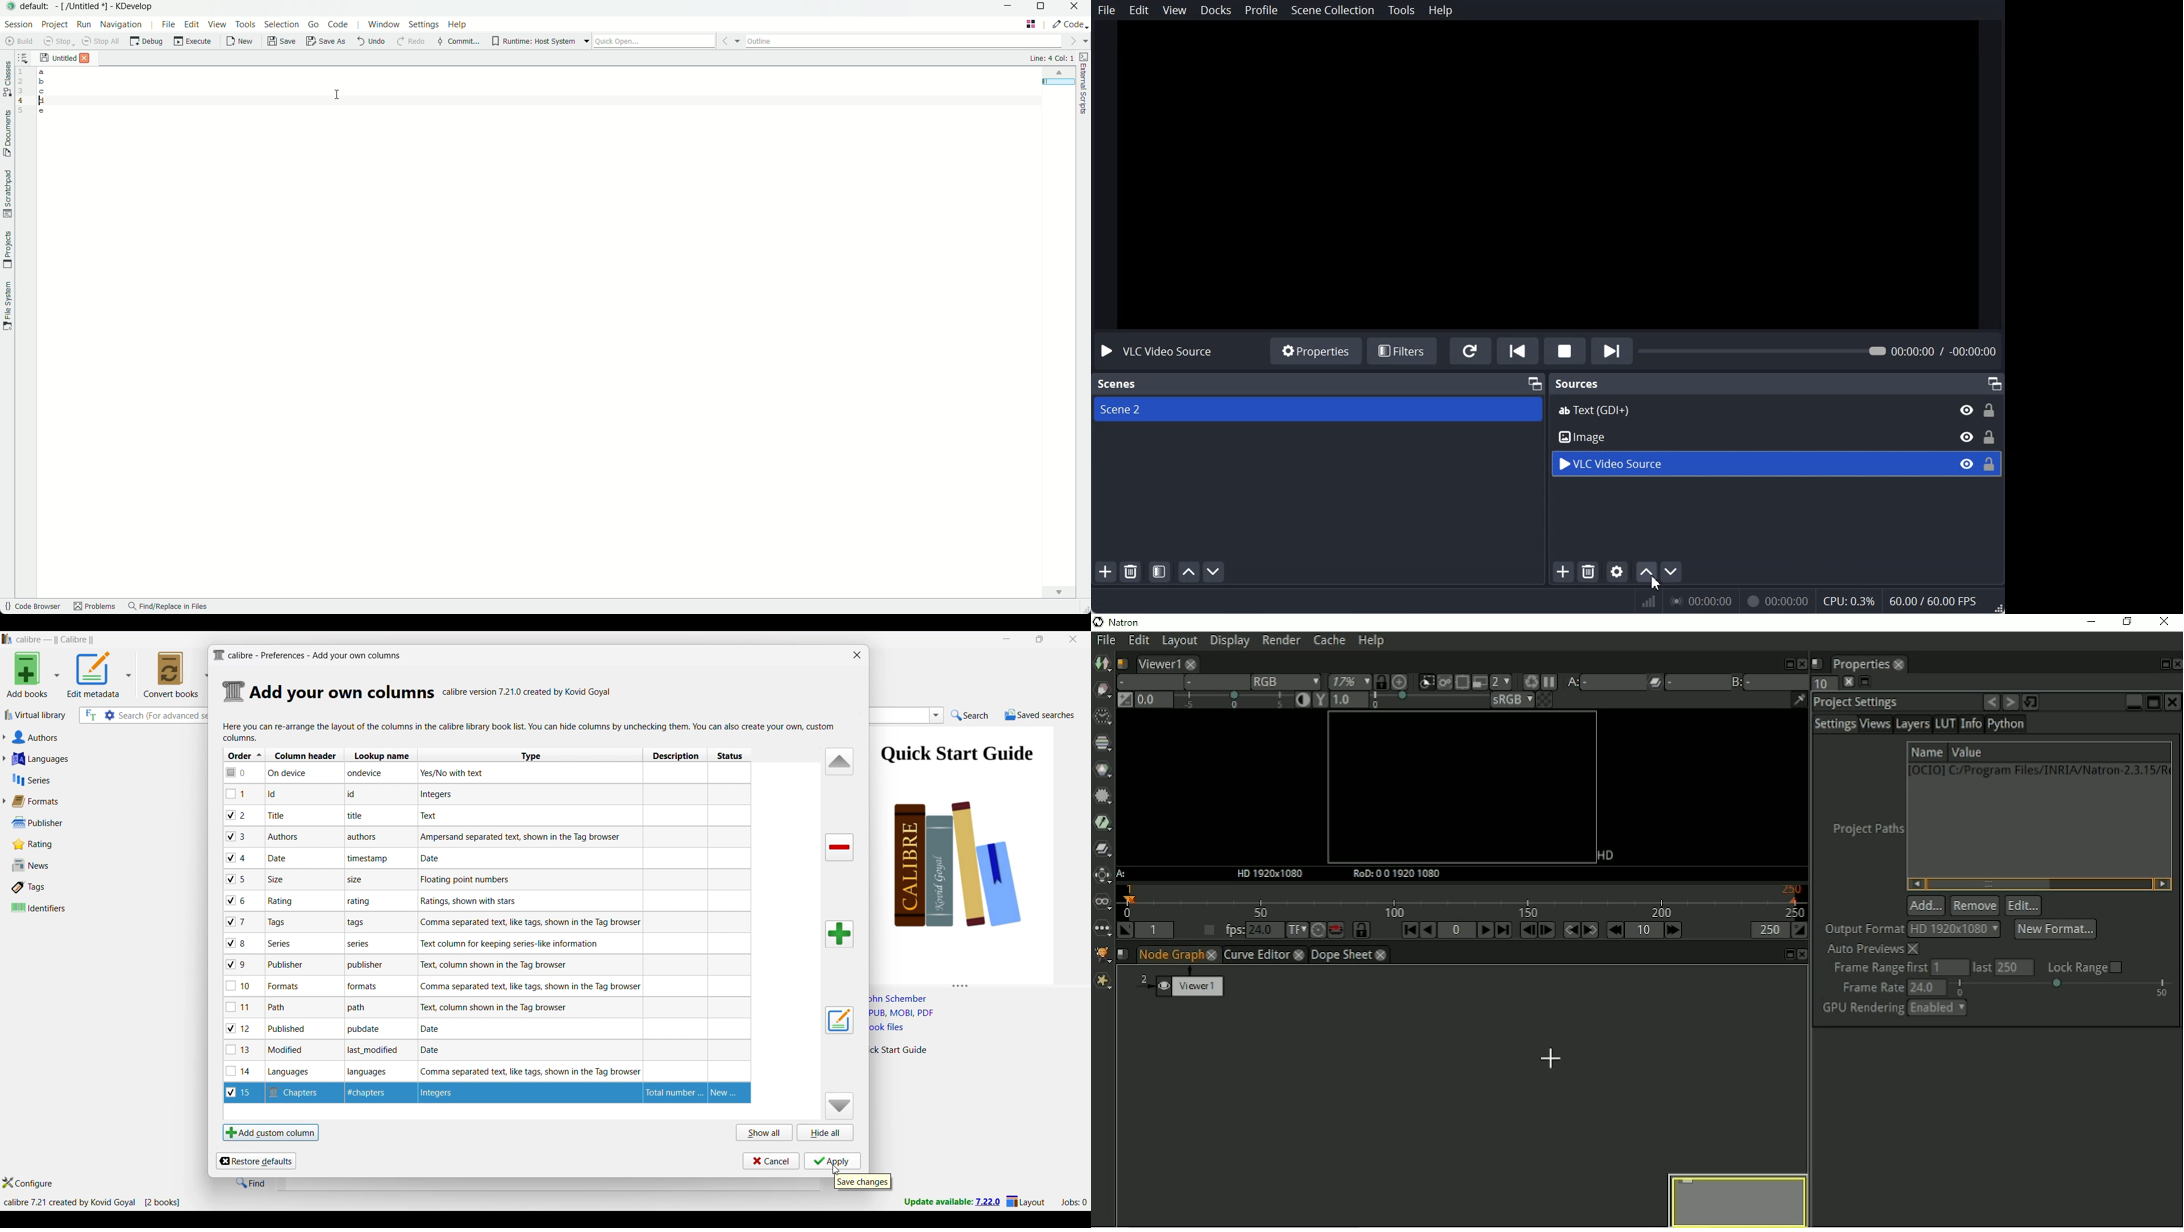 The width and height of the screenshot is (2184, 1232). What do you see at coordinates (242, 1094) in the screenshot?
I see `Checkbox - 15` at bounding box center [242, 1094].